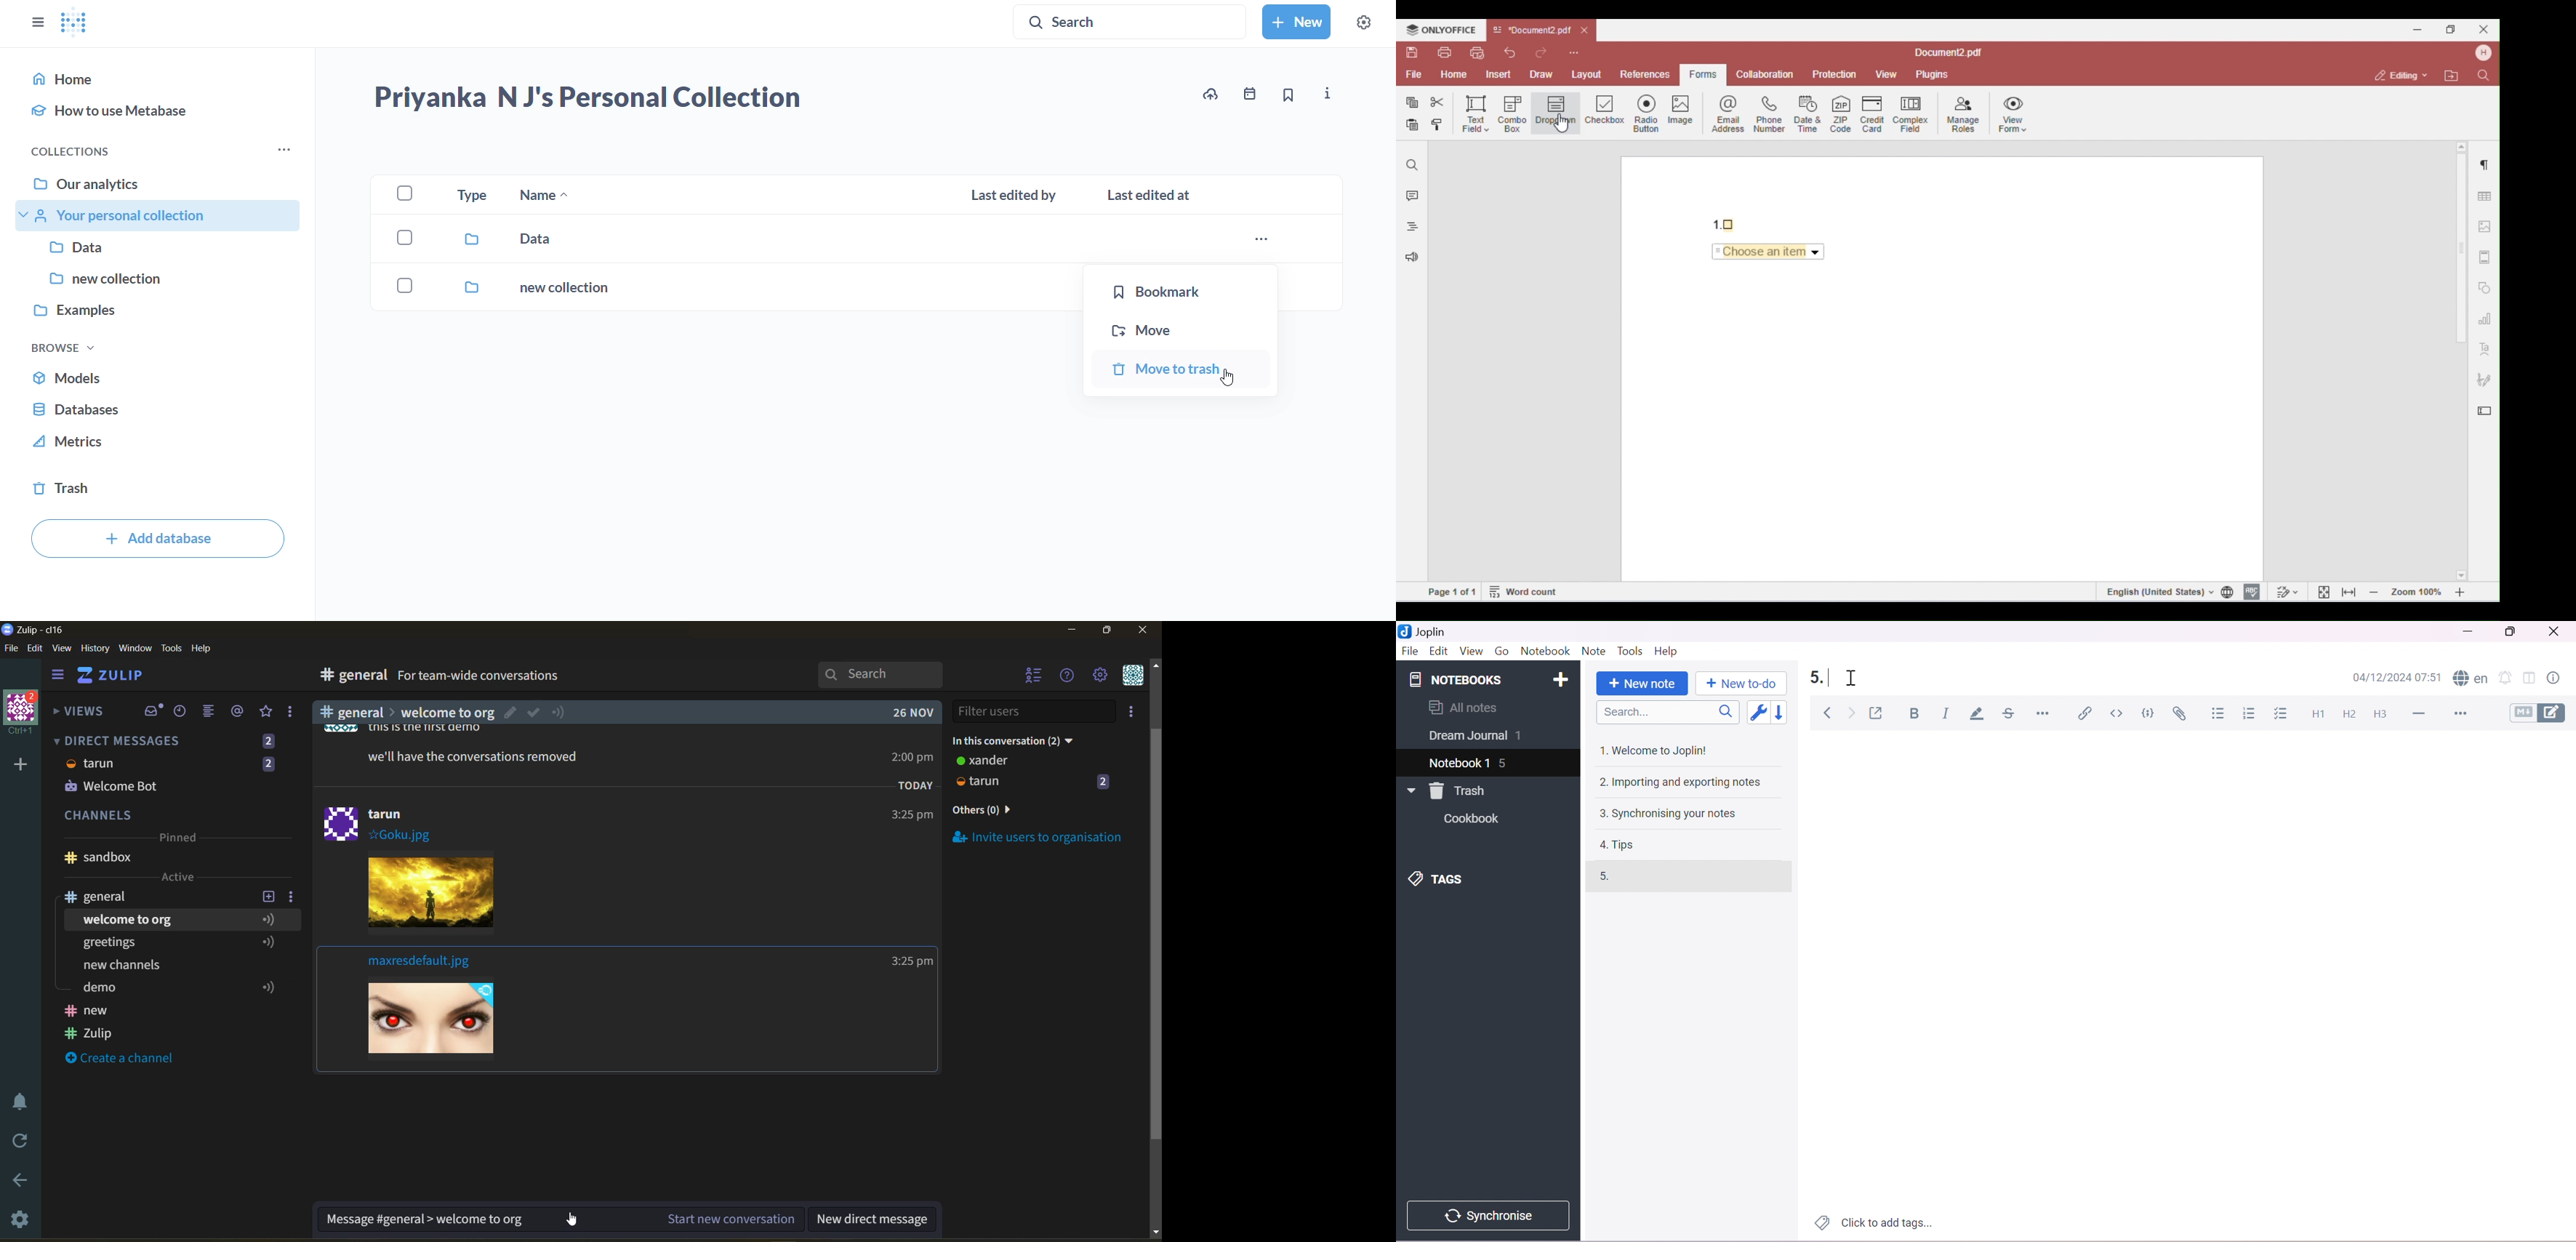 Image resolution: width=2576 pixels, height=1260 pixels. I want to click on , so click(422, 963).